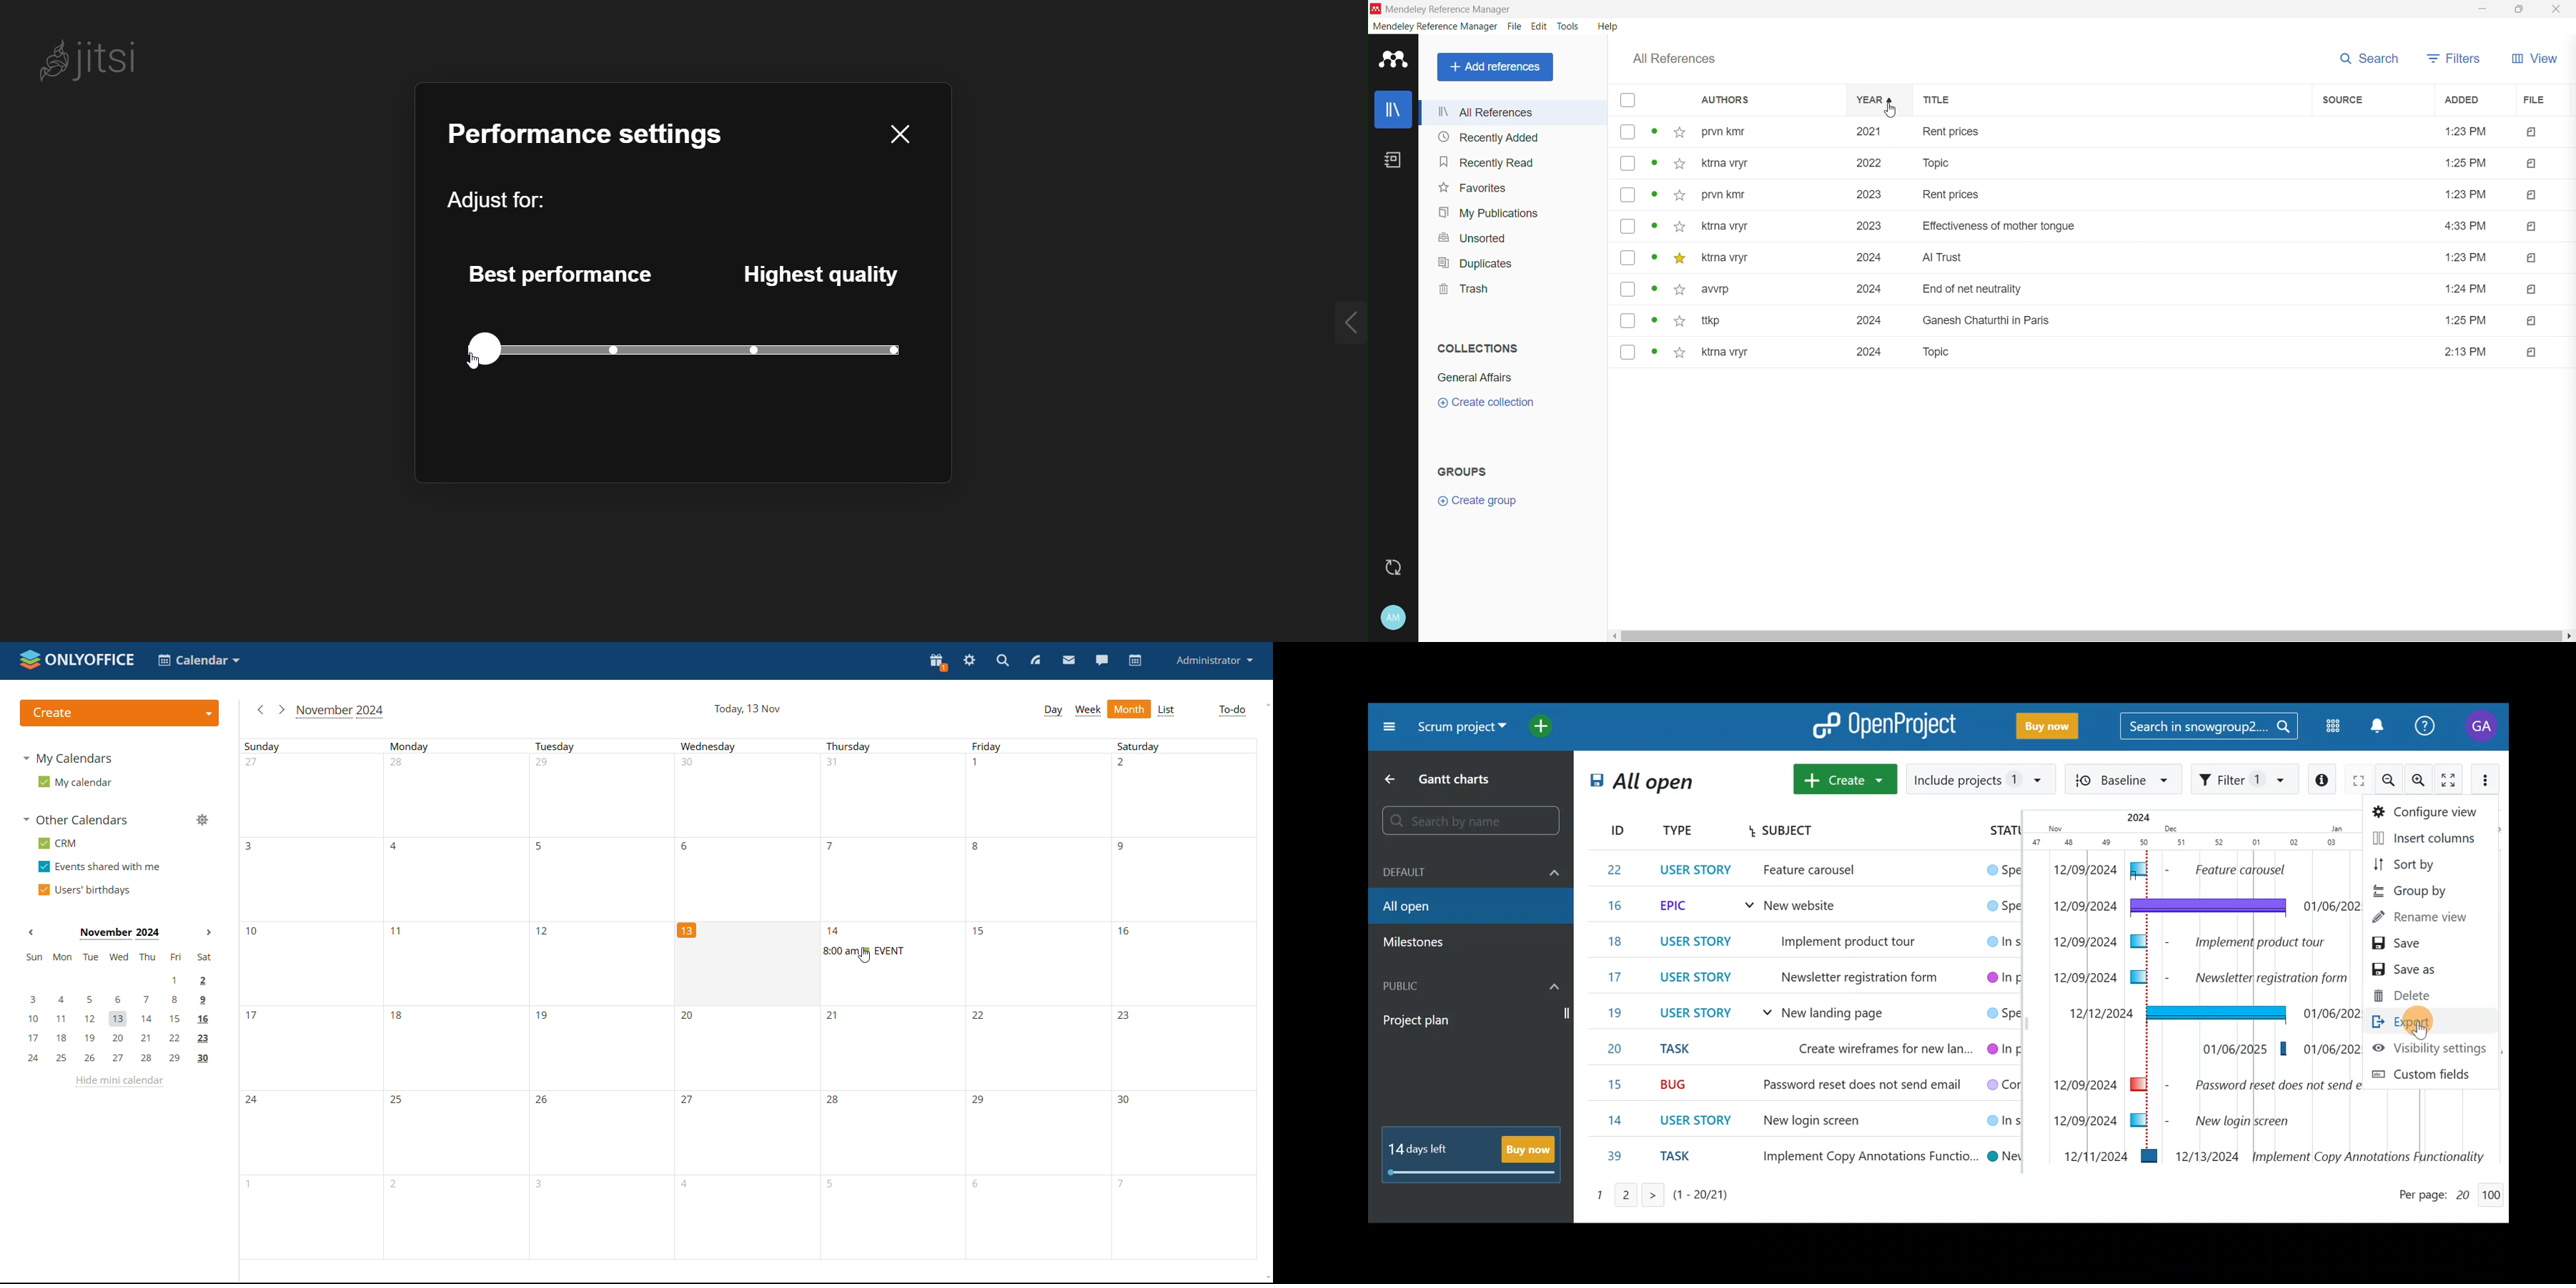 Image resolution: width=2576 pixels, height=1288 pixels. Describe the element at coordinates (1870, 290) in the screenshot. I see `2024` at that location.